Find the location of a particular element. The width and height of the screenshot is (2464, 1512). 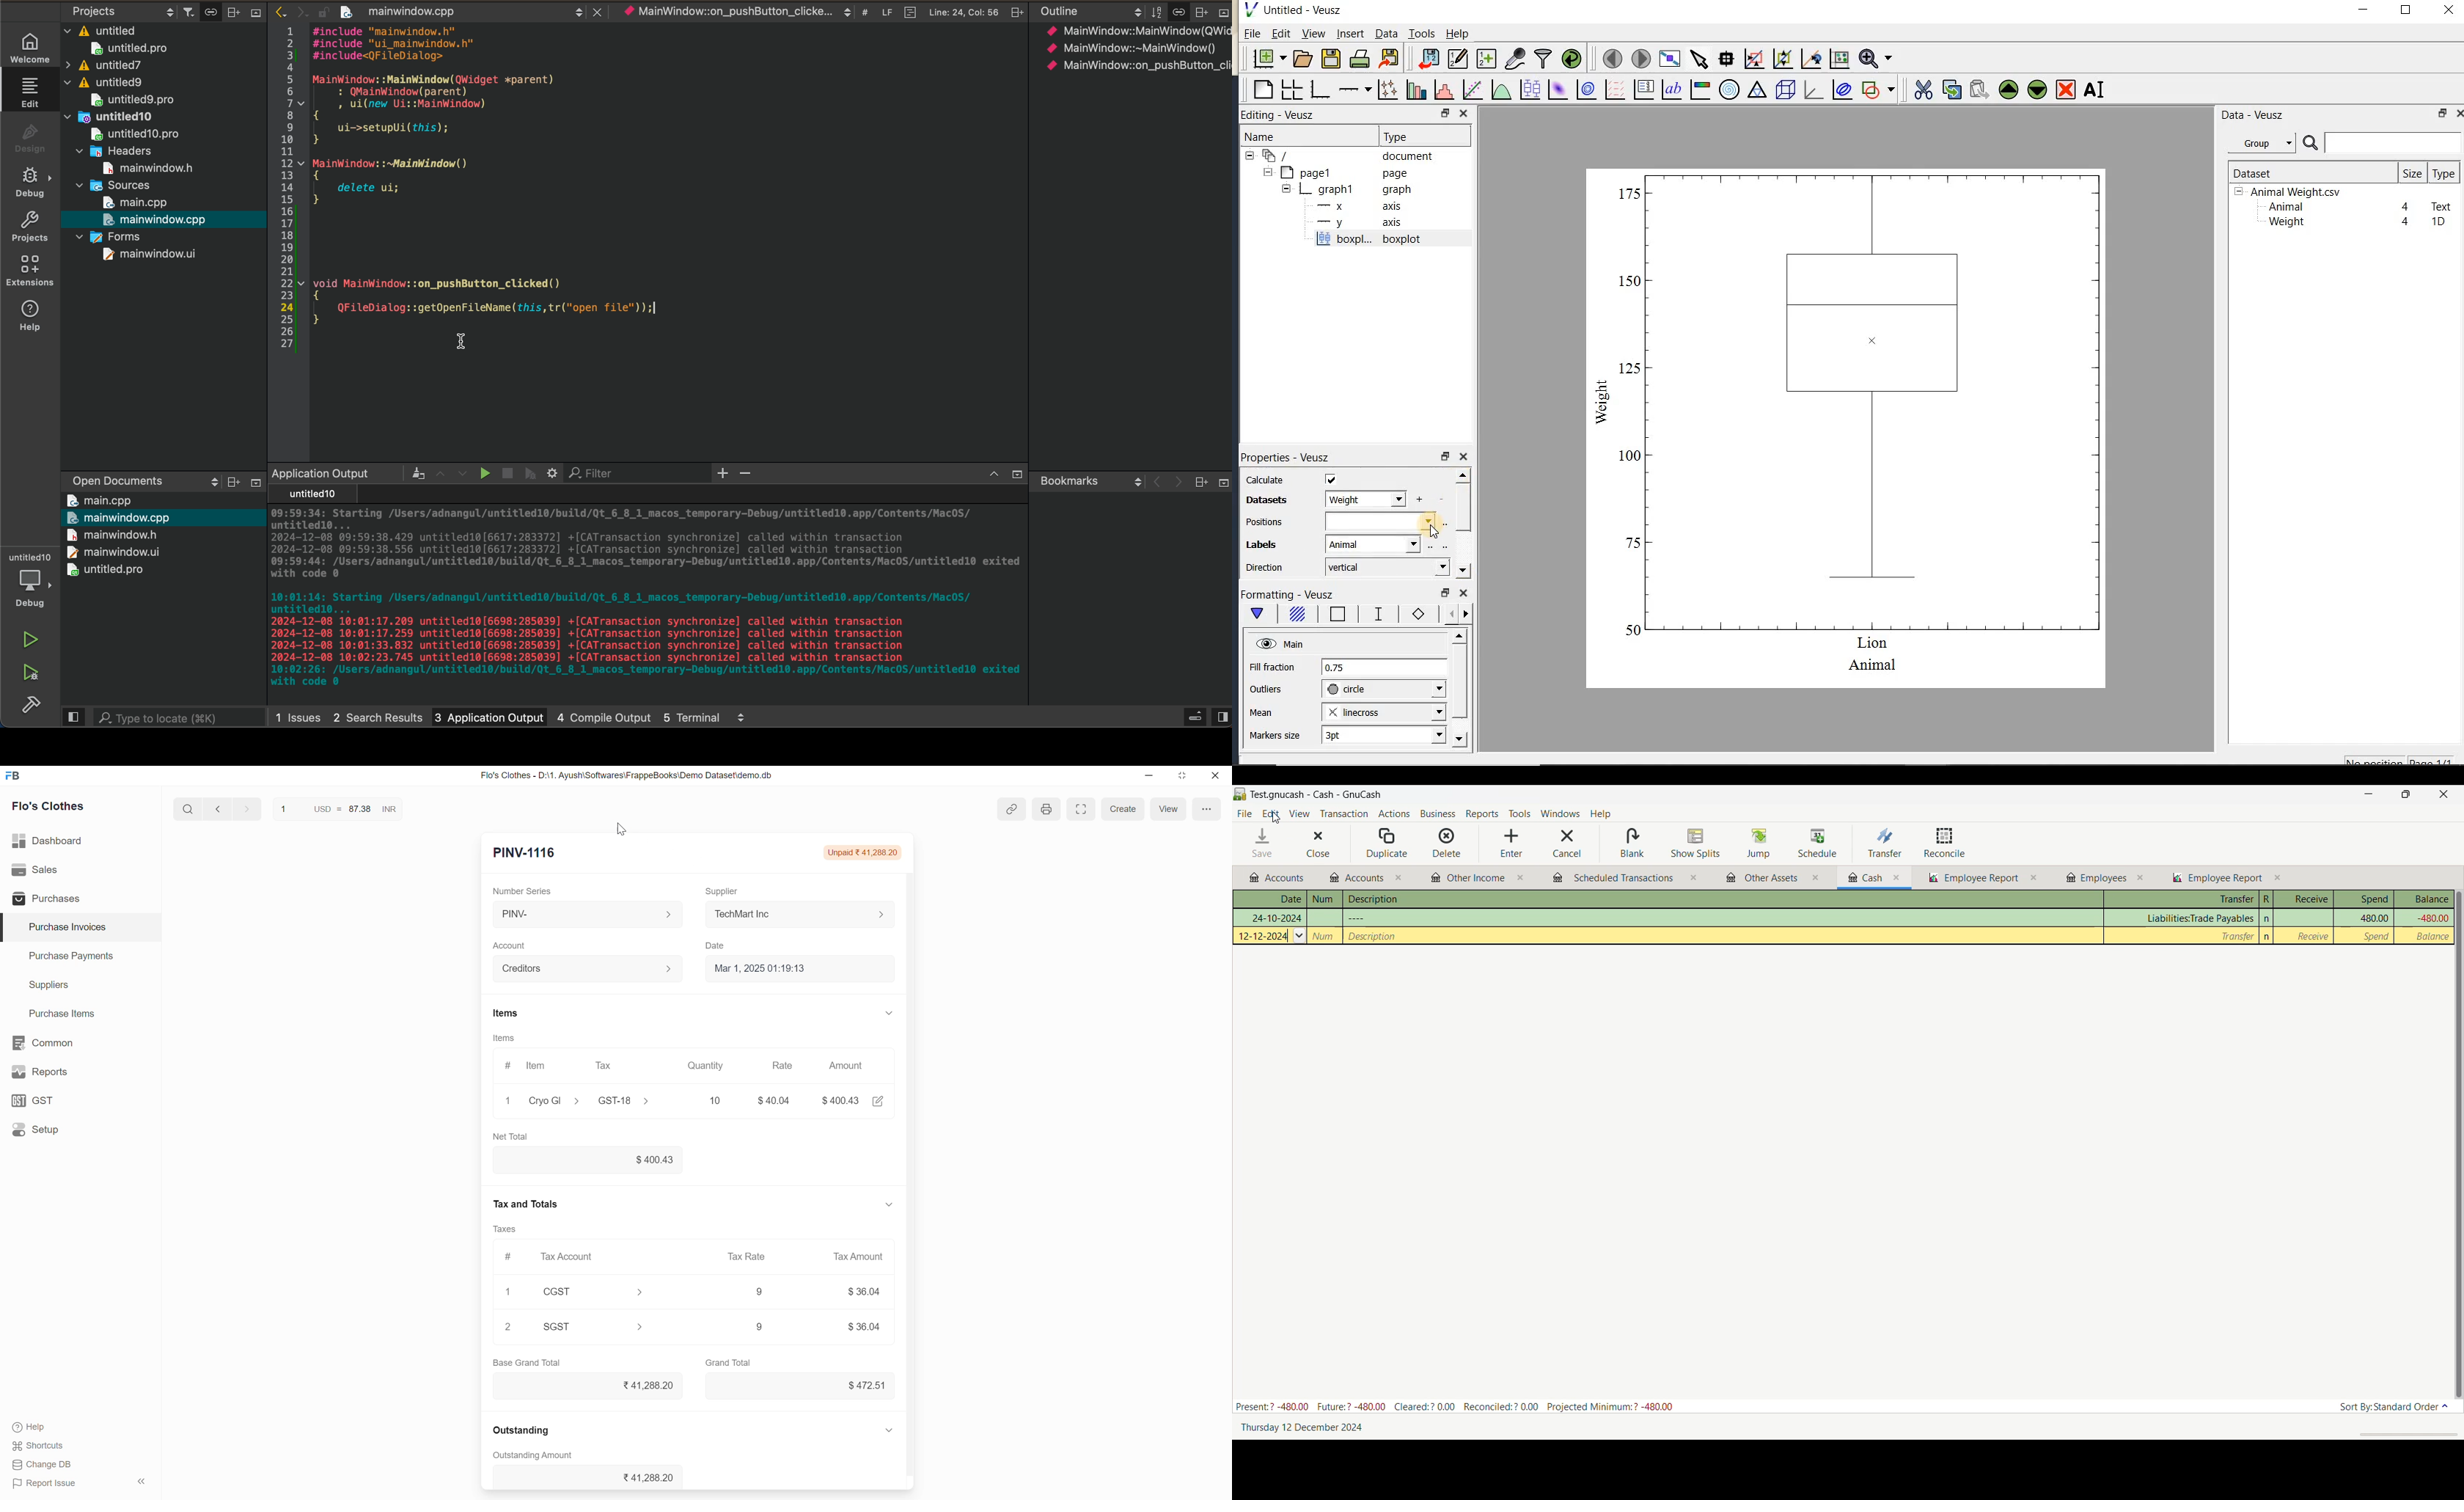

Enter is located at coordinates (1510, 843).